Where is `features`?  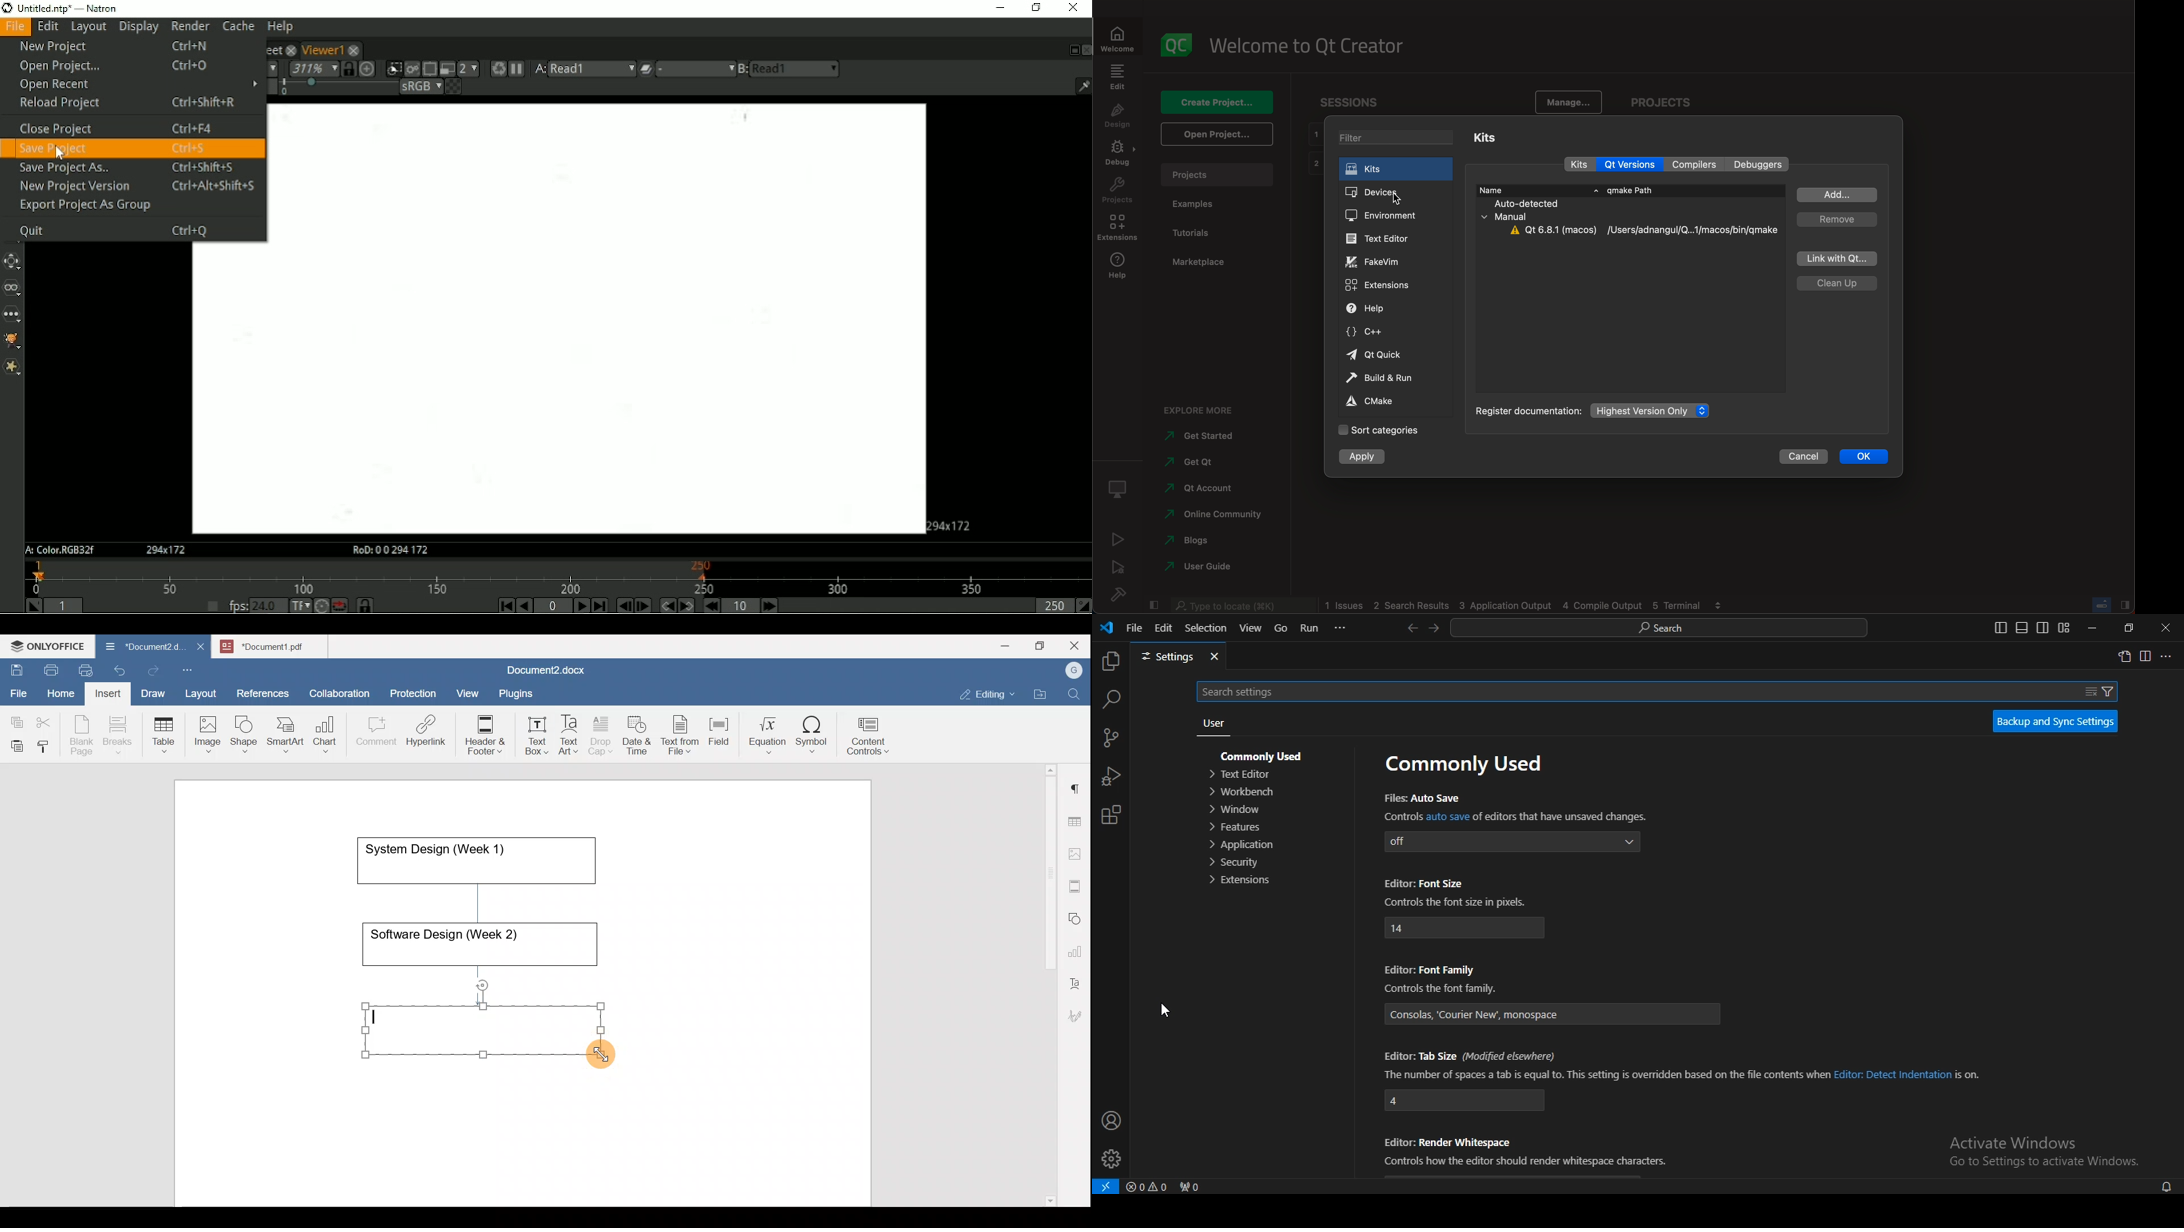 features is located at coordinates (1234, 827).